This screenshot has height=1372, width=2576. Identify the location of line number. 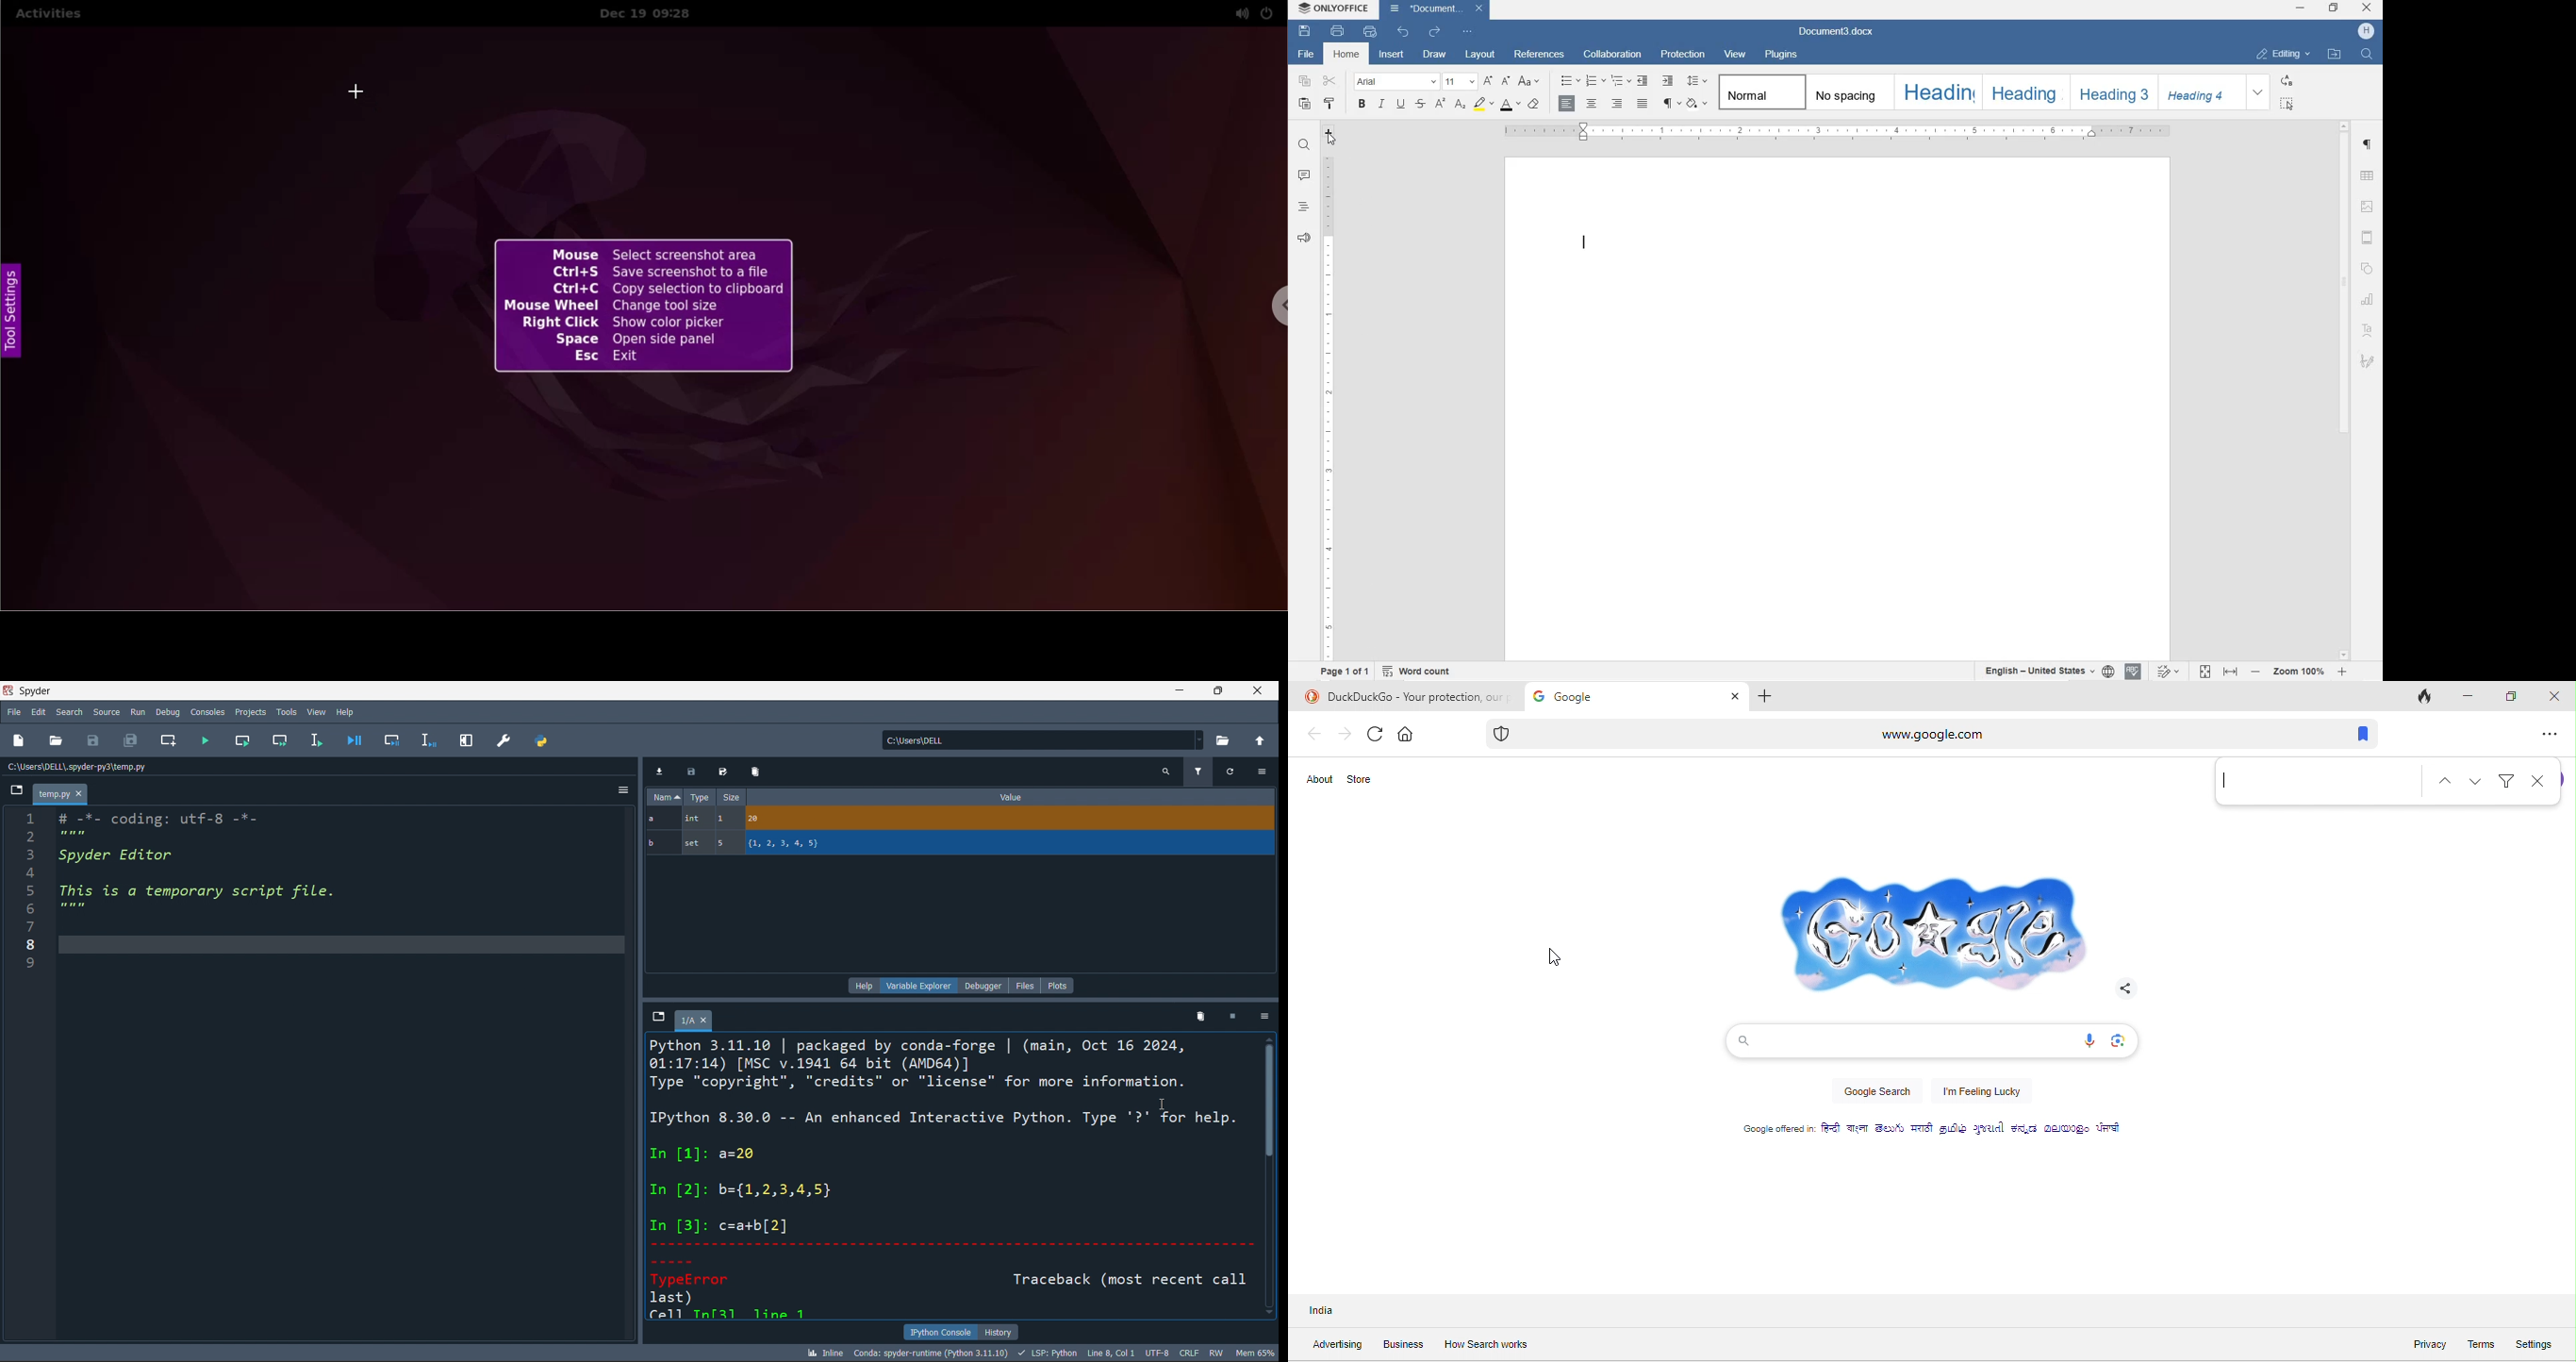
(24, 1078).